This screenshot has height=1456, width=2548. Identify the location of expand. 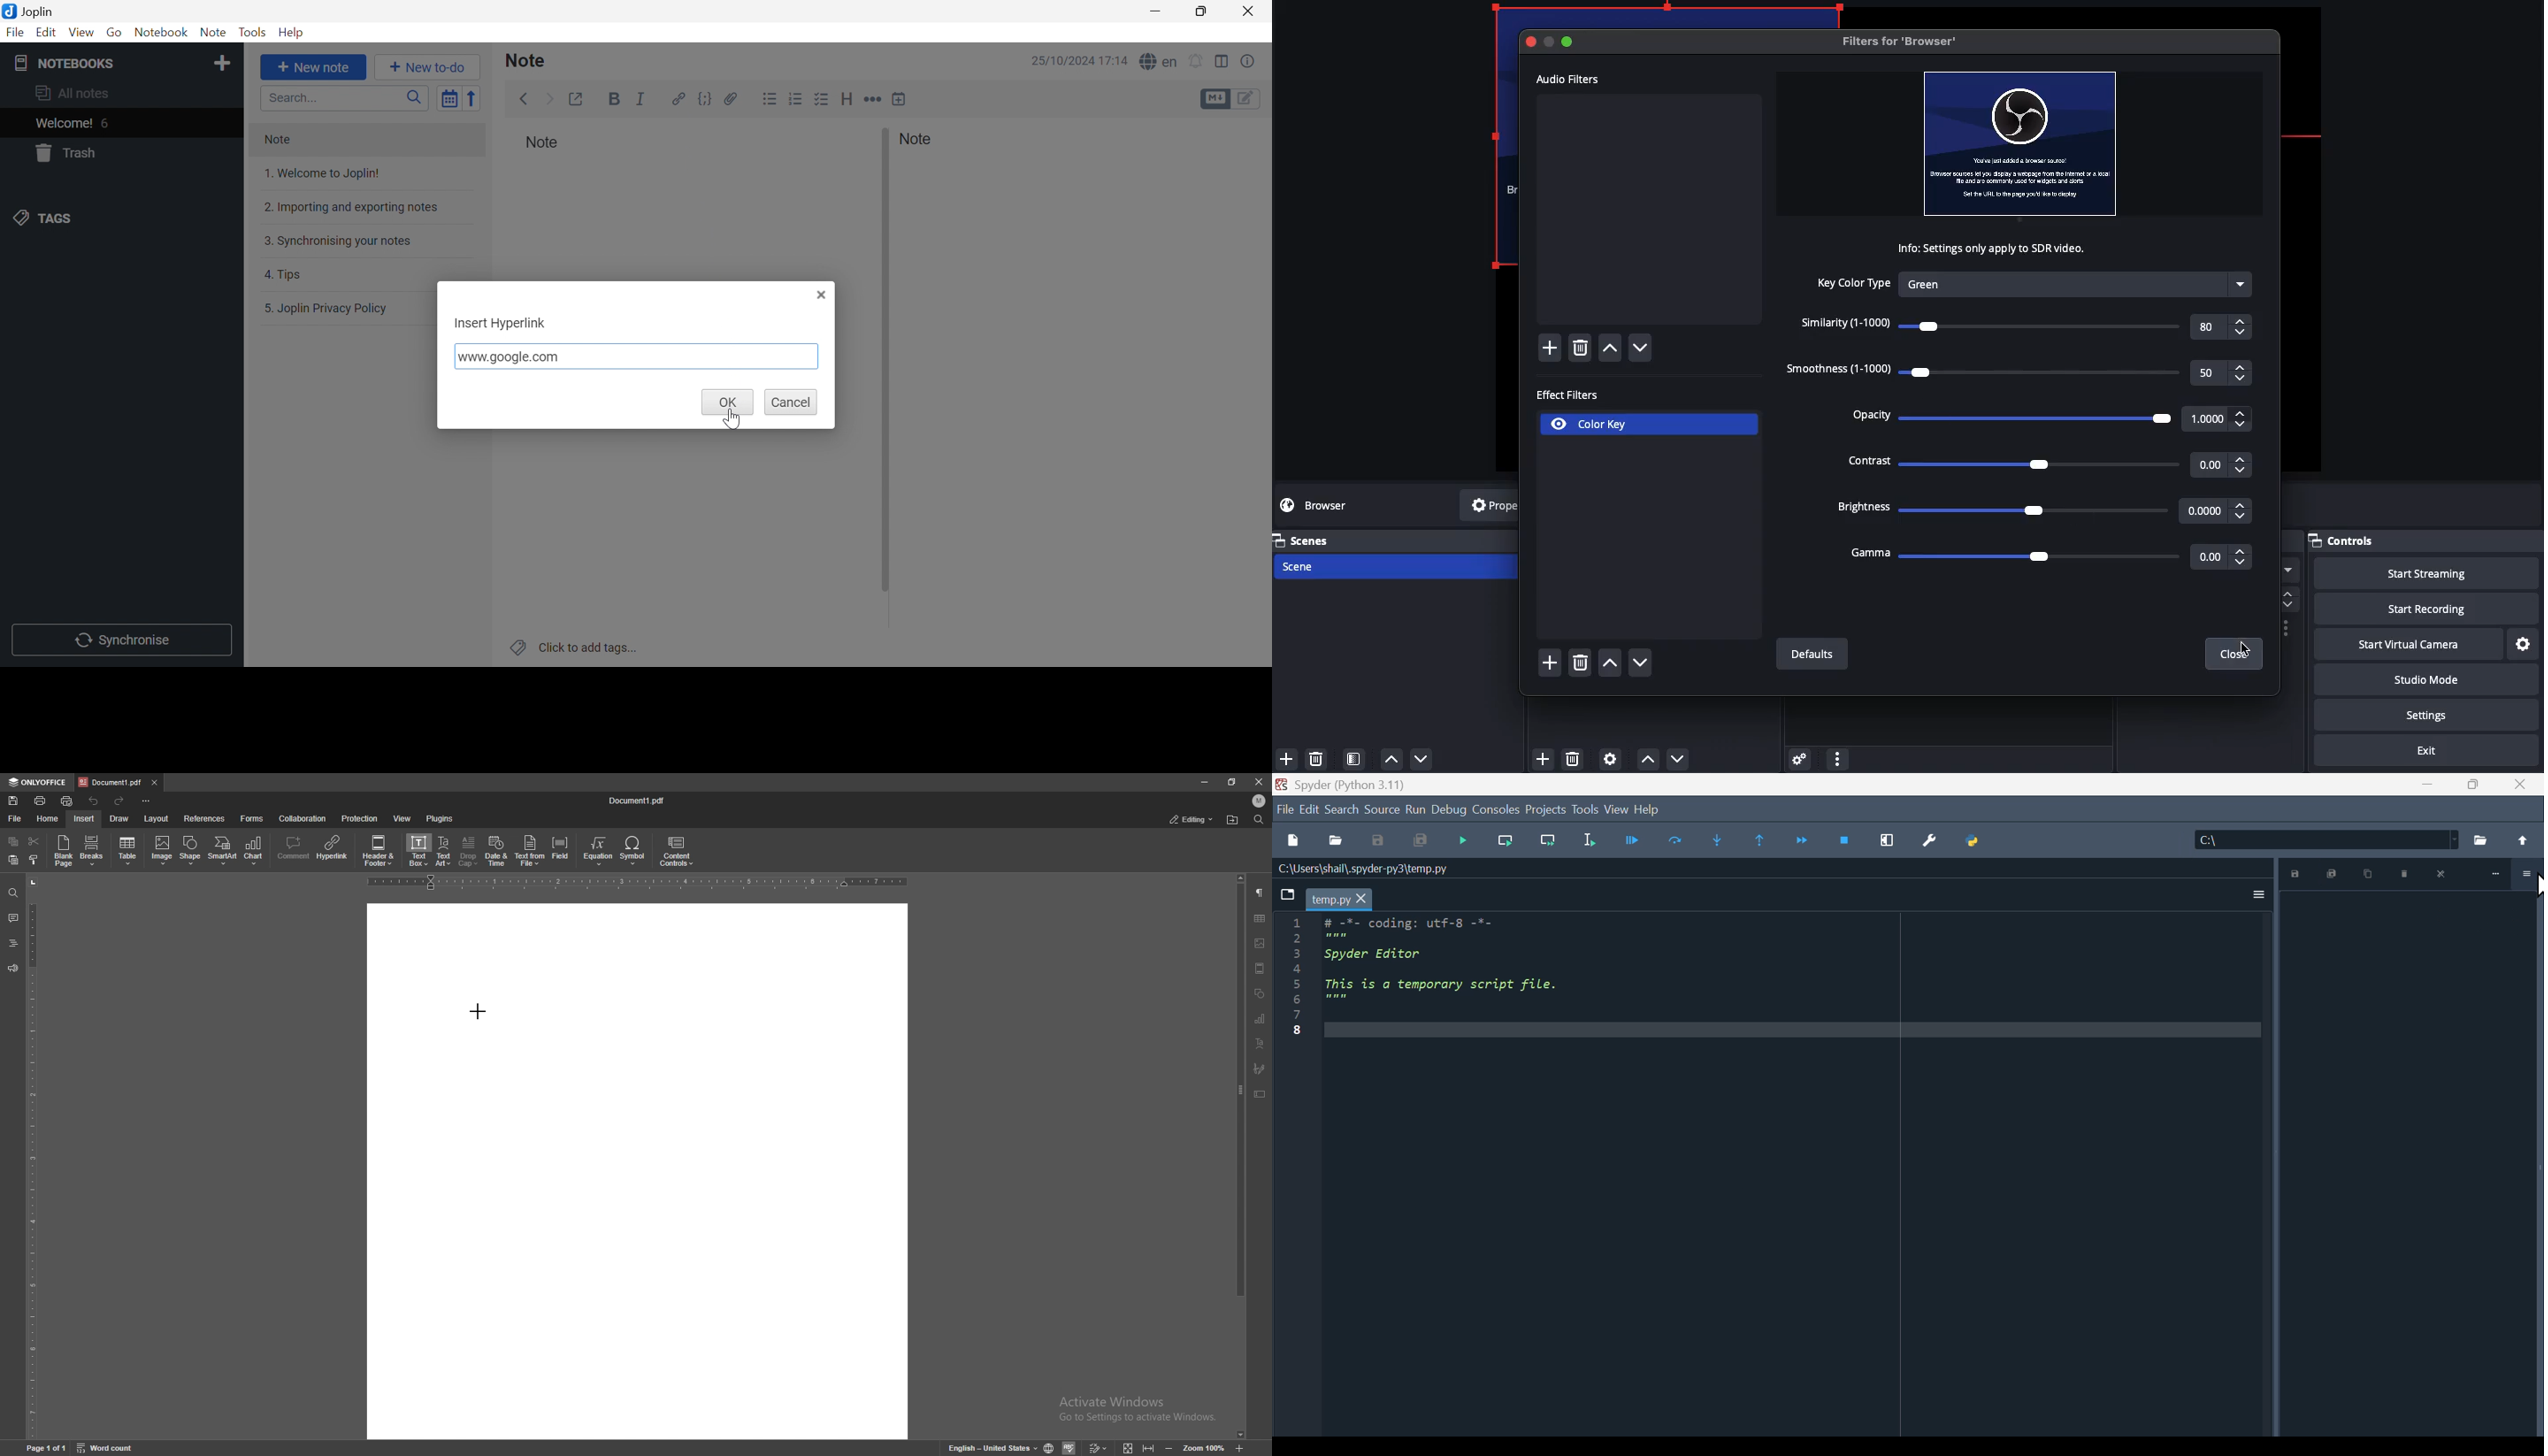
(1137, 1450).